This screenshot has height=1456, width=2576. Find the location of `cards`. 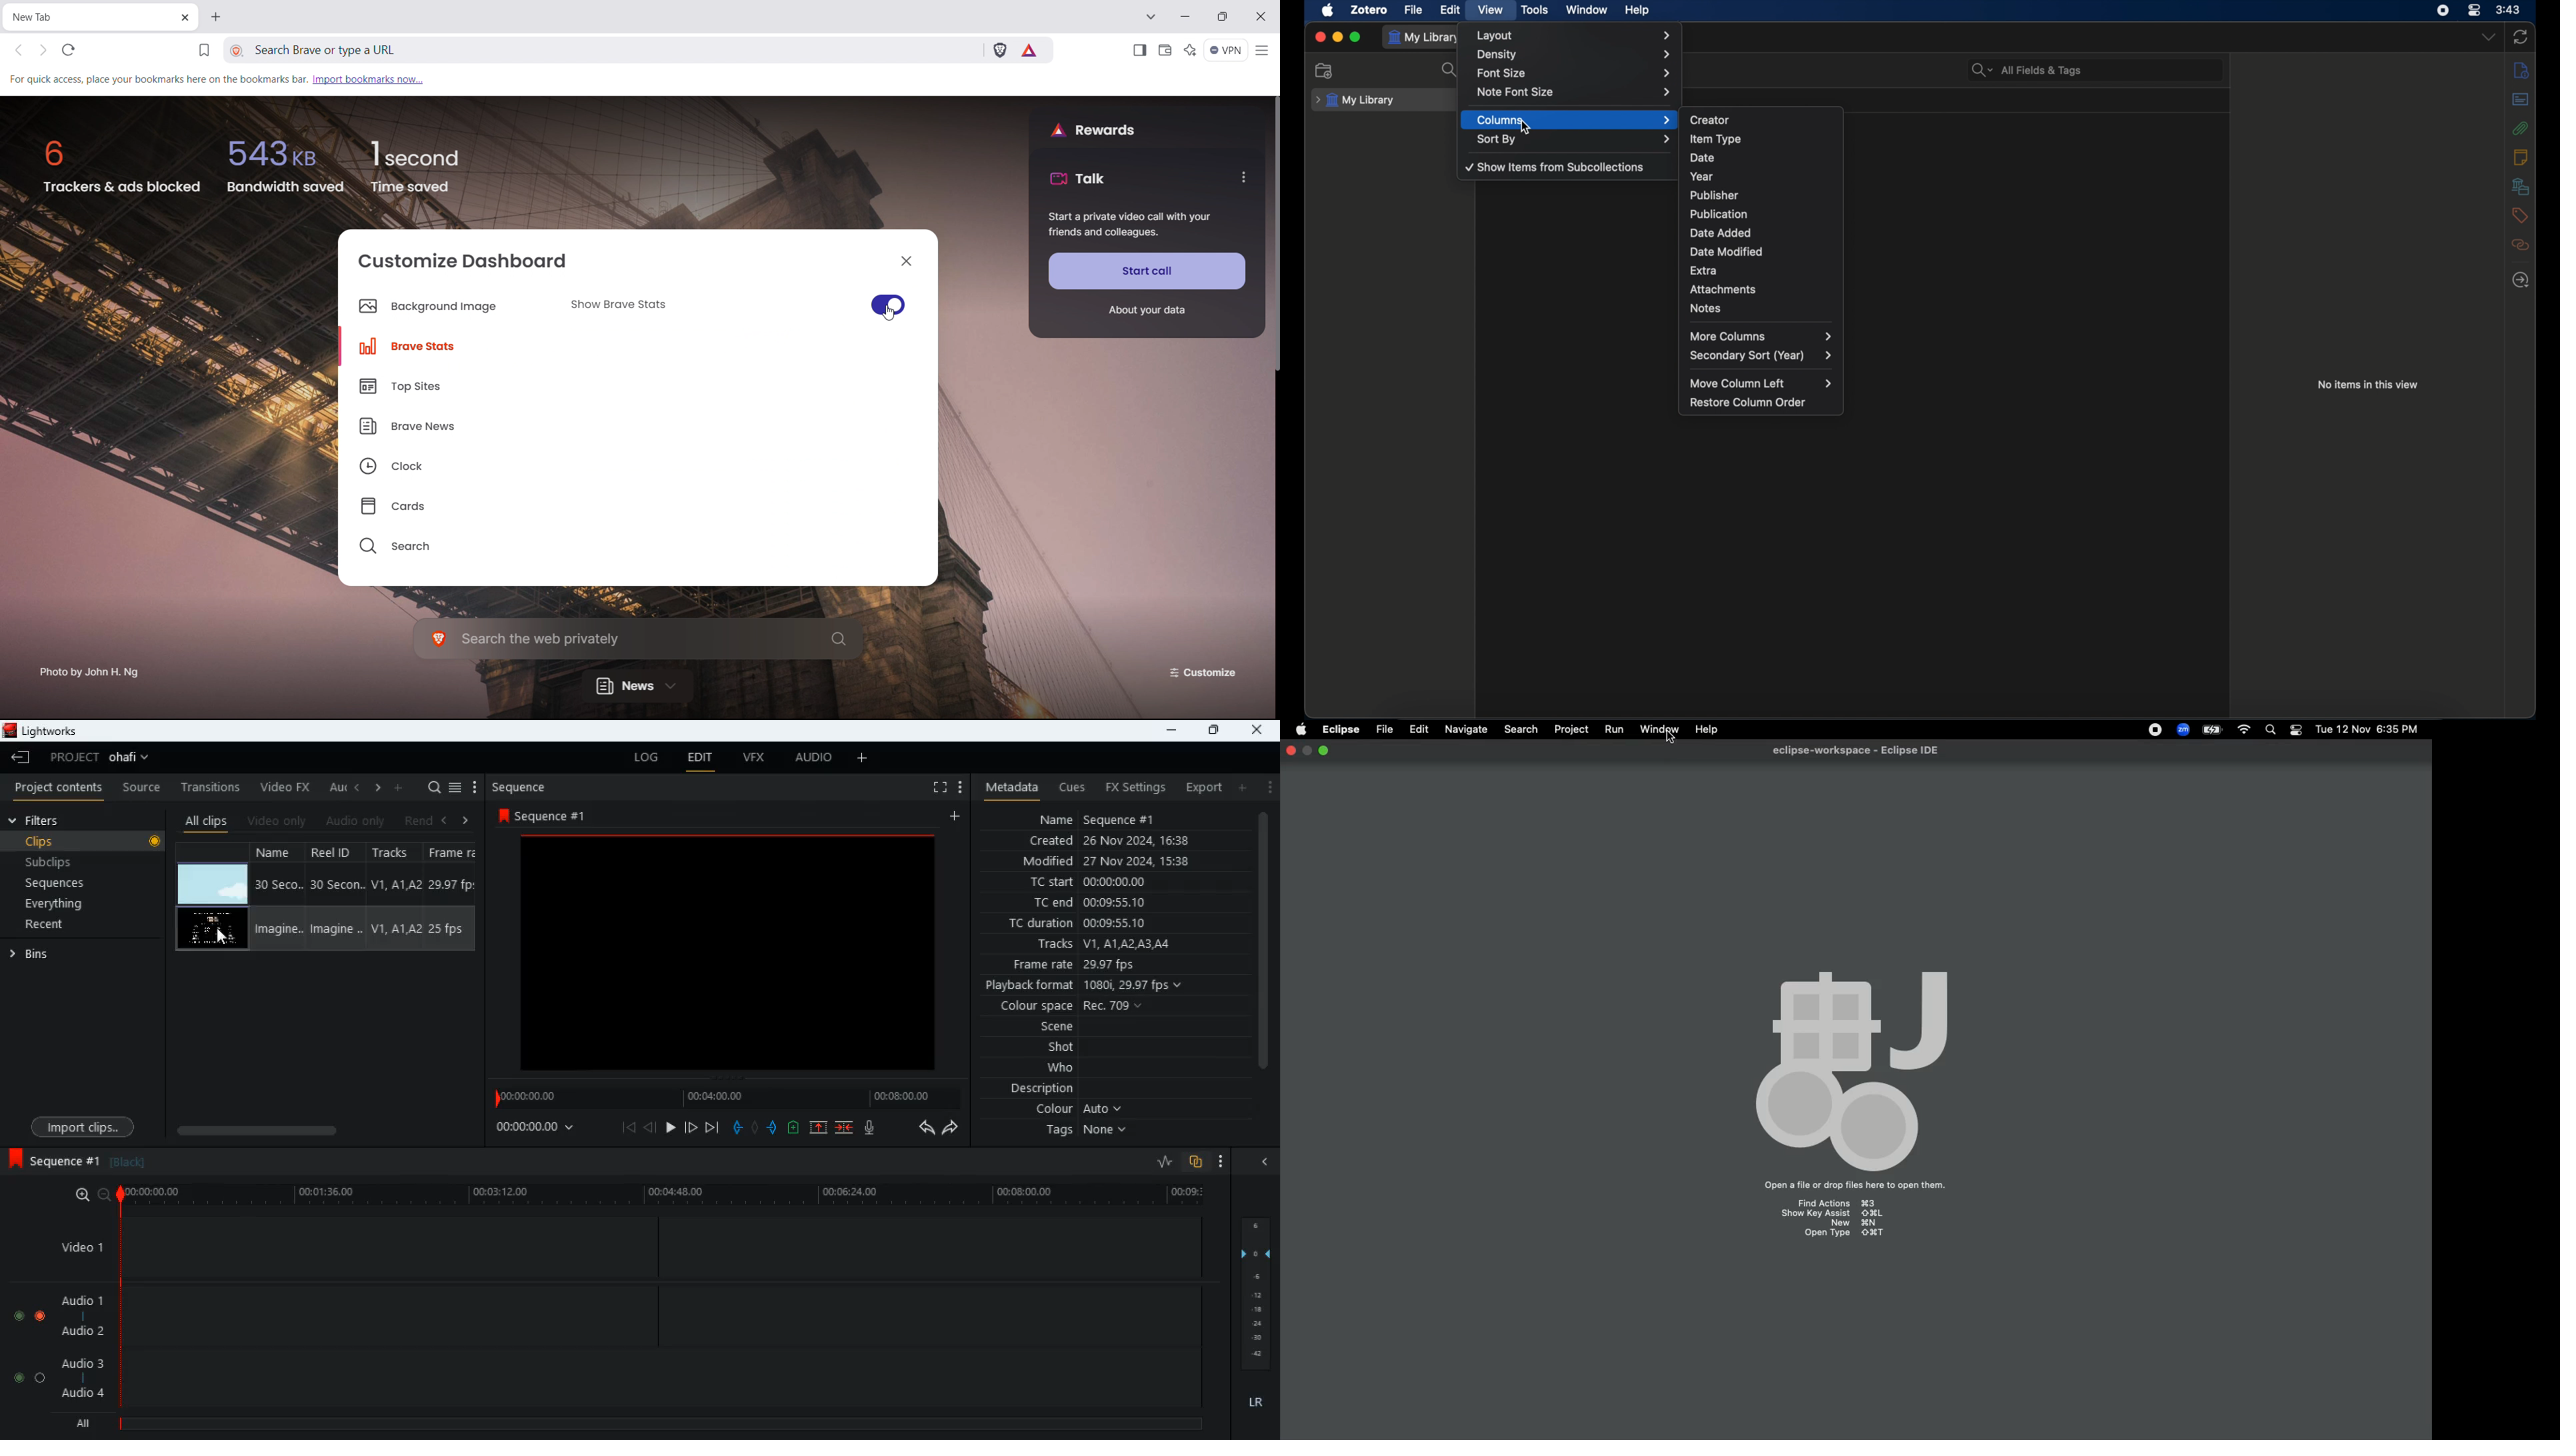

cards is located at coordinates (446, 502).